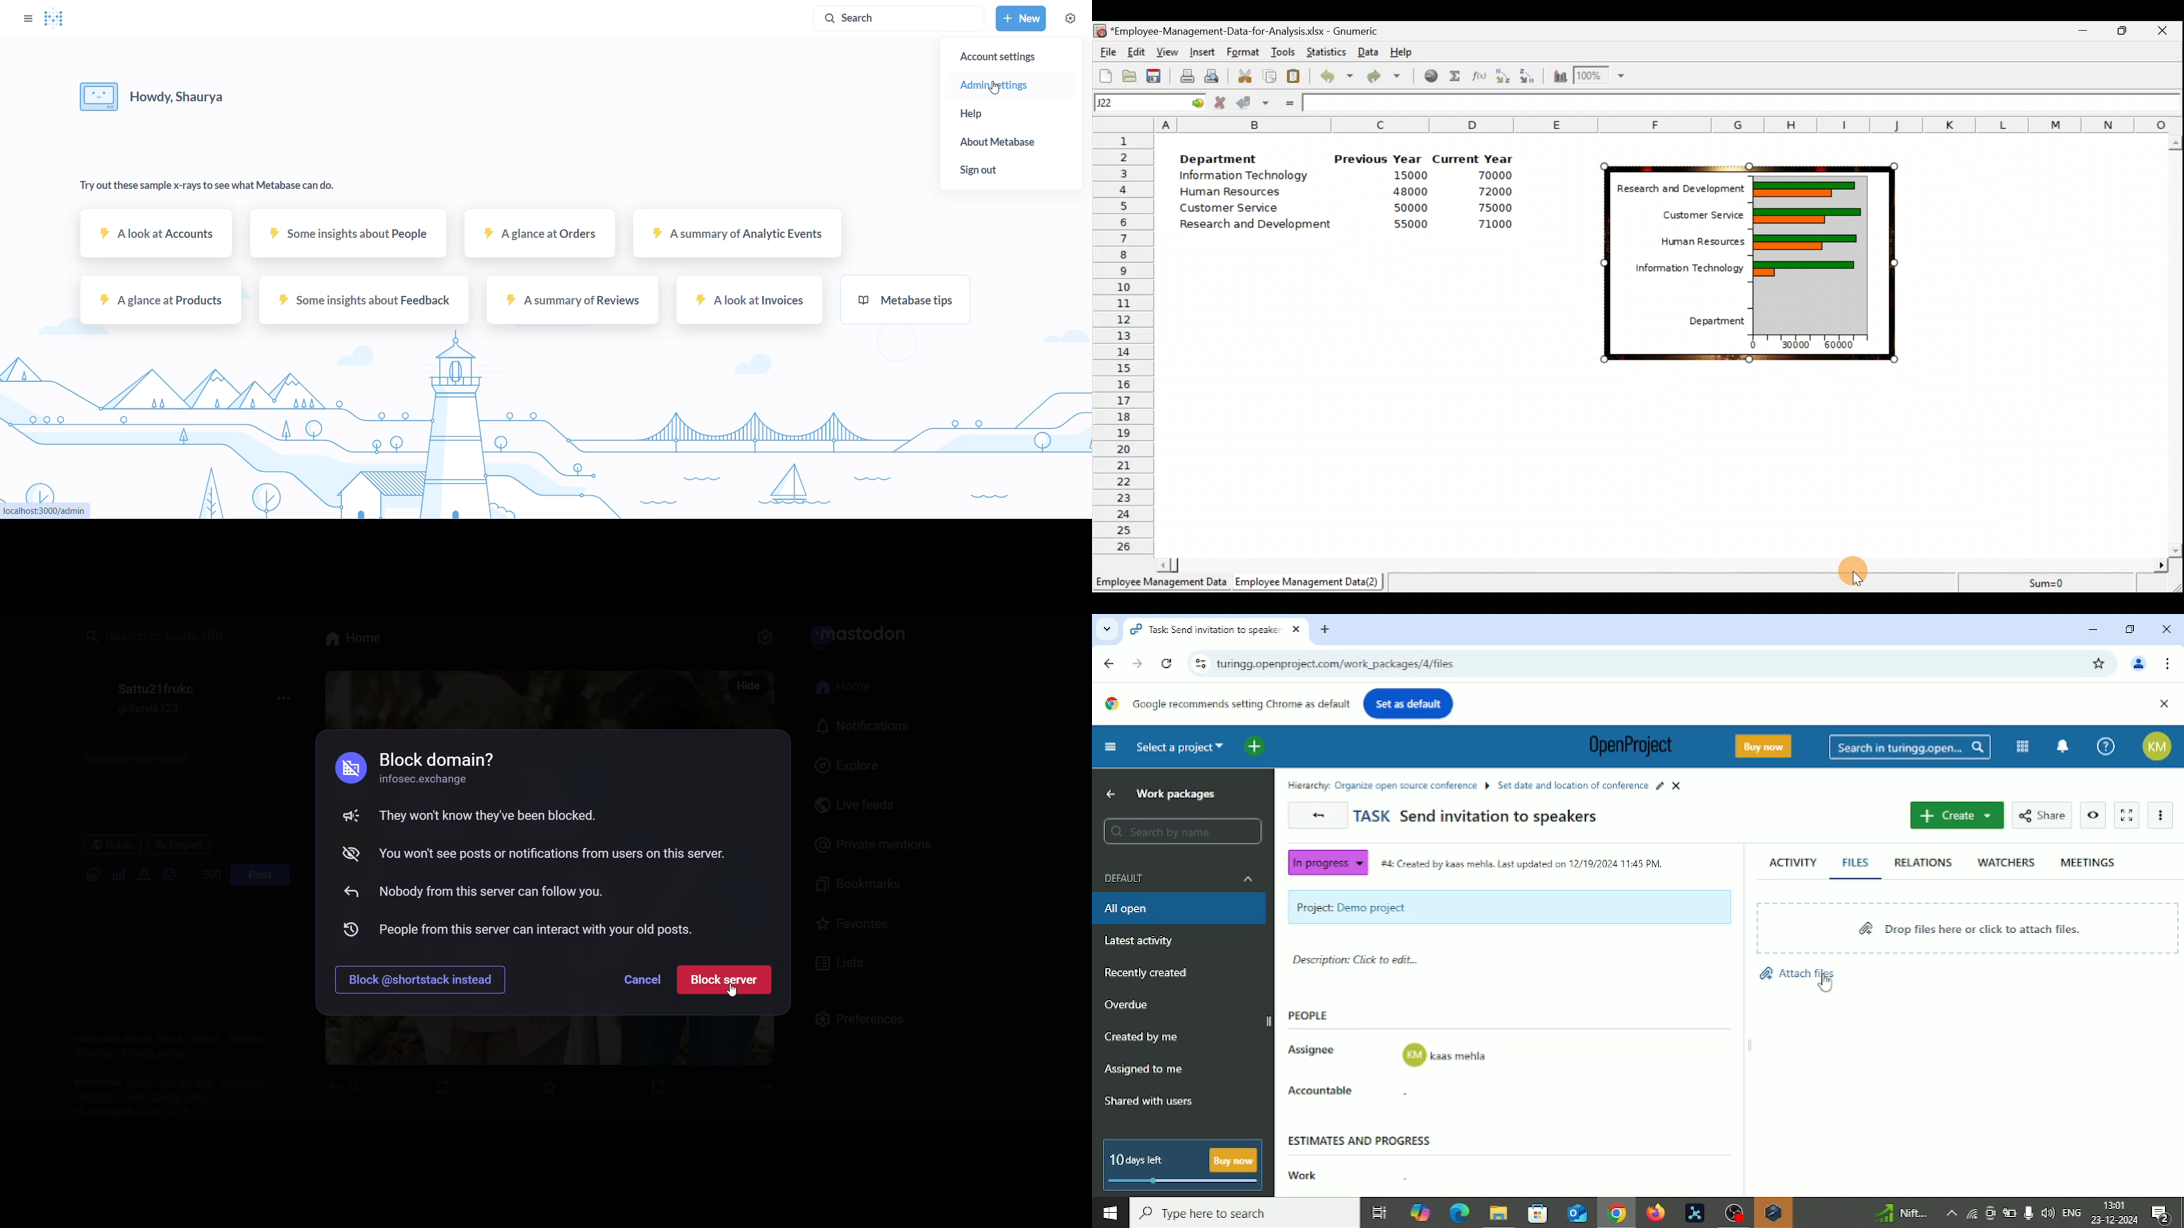 Image resolution: width=2184 pixels, height=1232 pixels. I want to click on Collapse project menu, so click(1111, 747).